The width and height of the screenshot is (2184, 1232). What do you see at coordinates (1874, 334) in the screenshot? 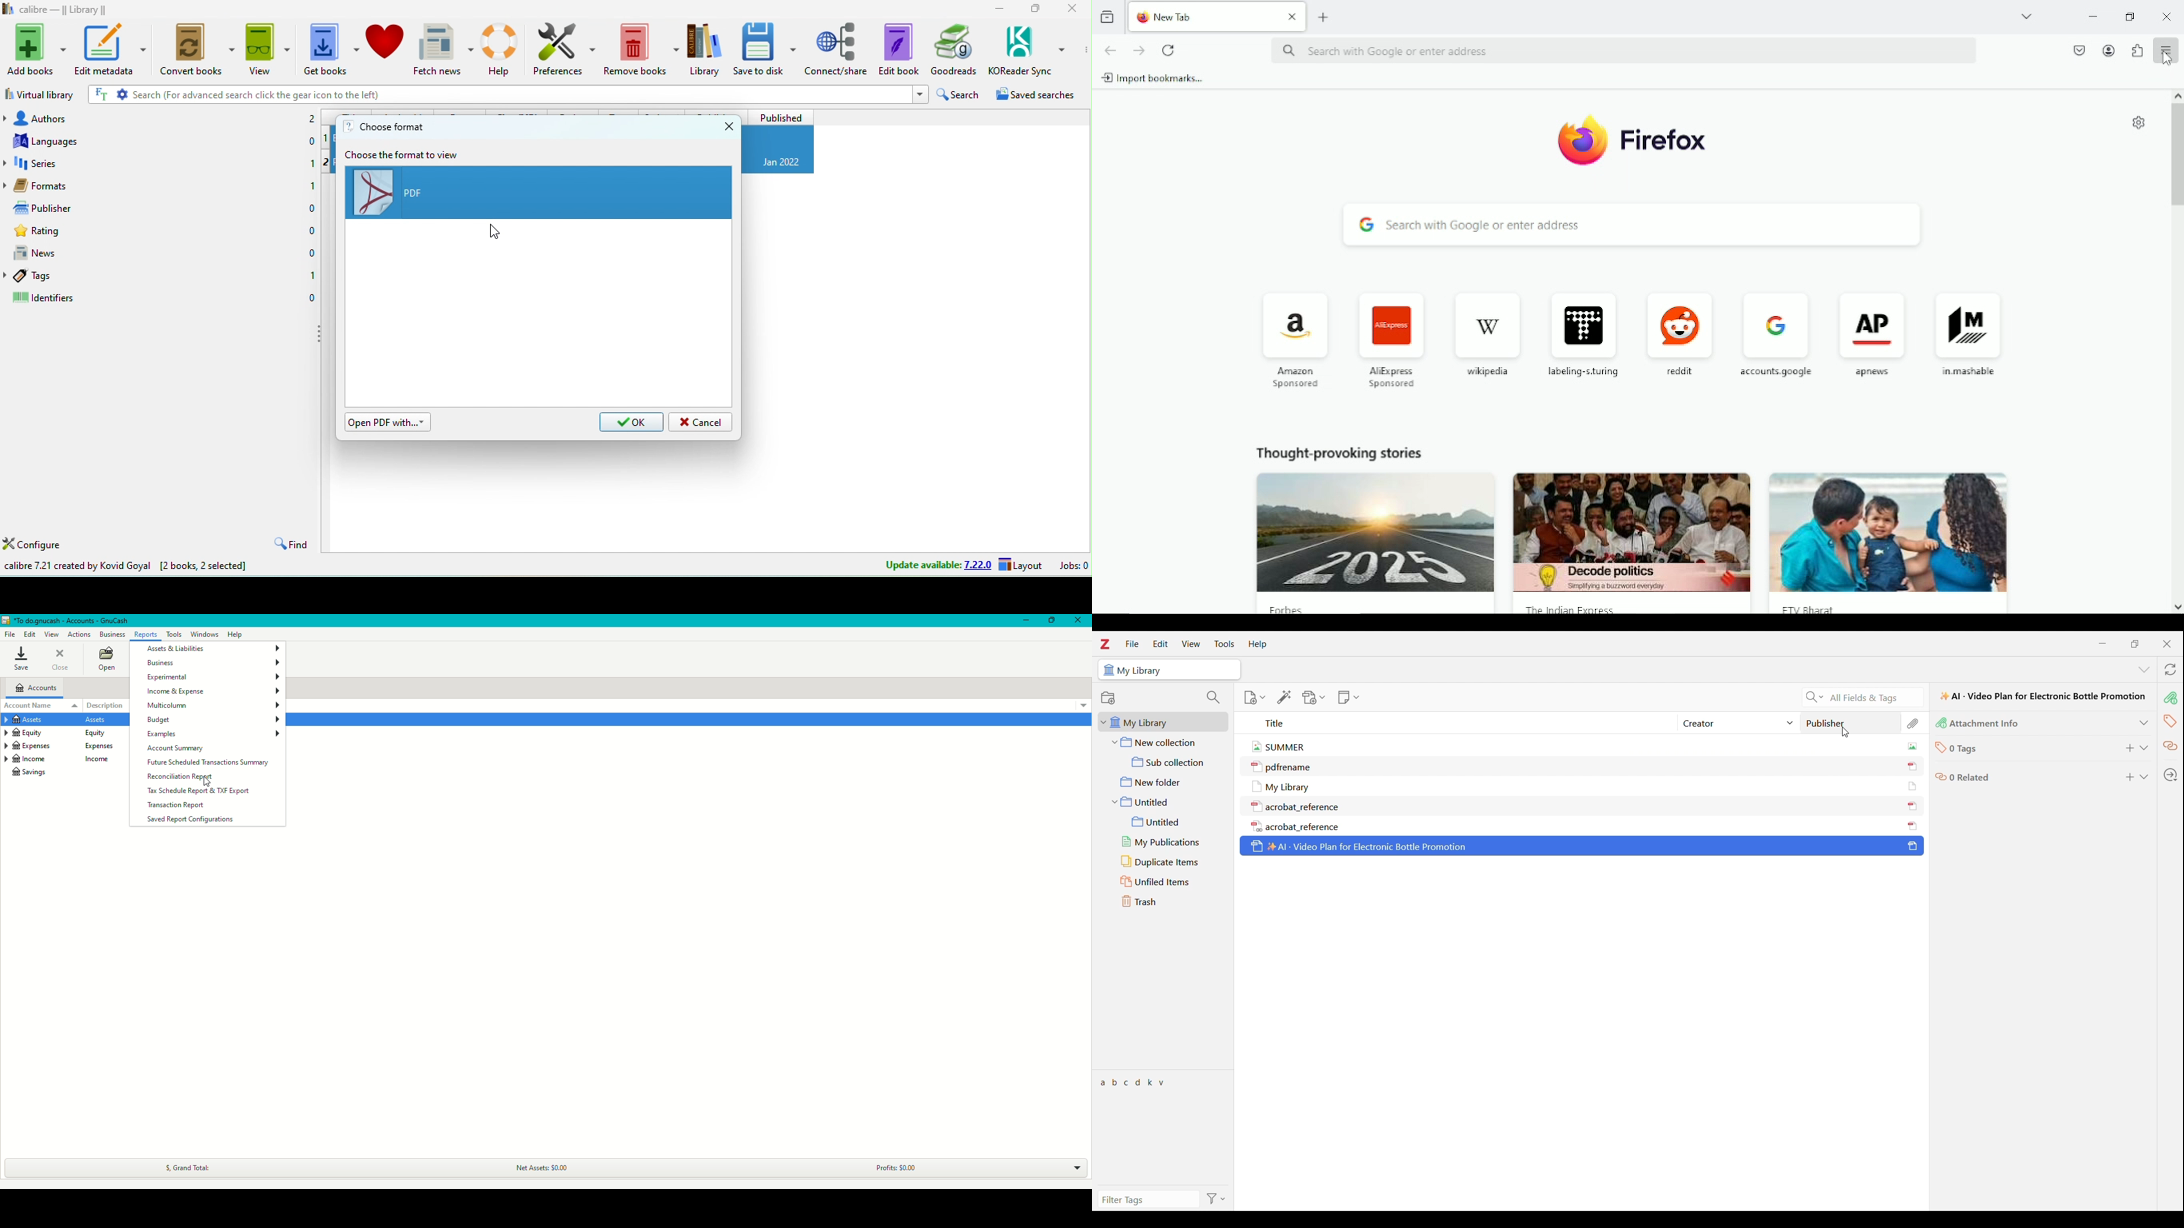
I see `apnews` at bounding box center [1874, 334].